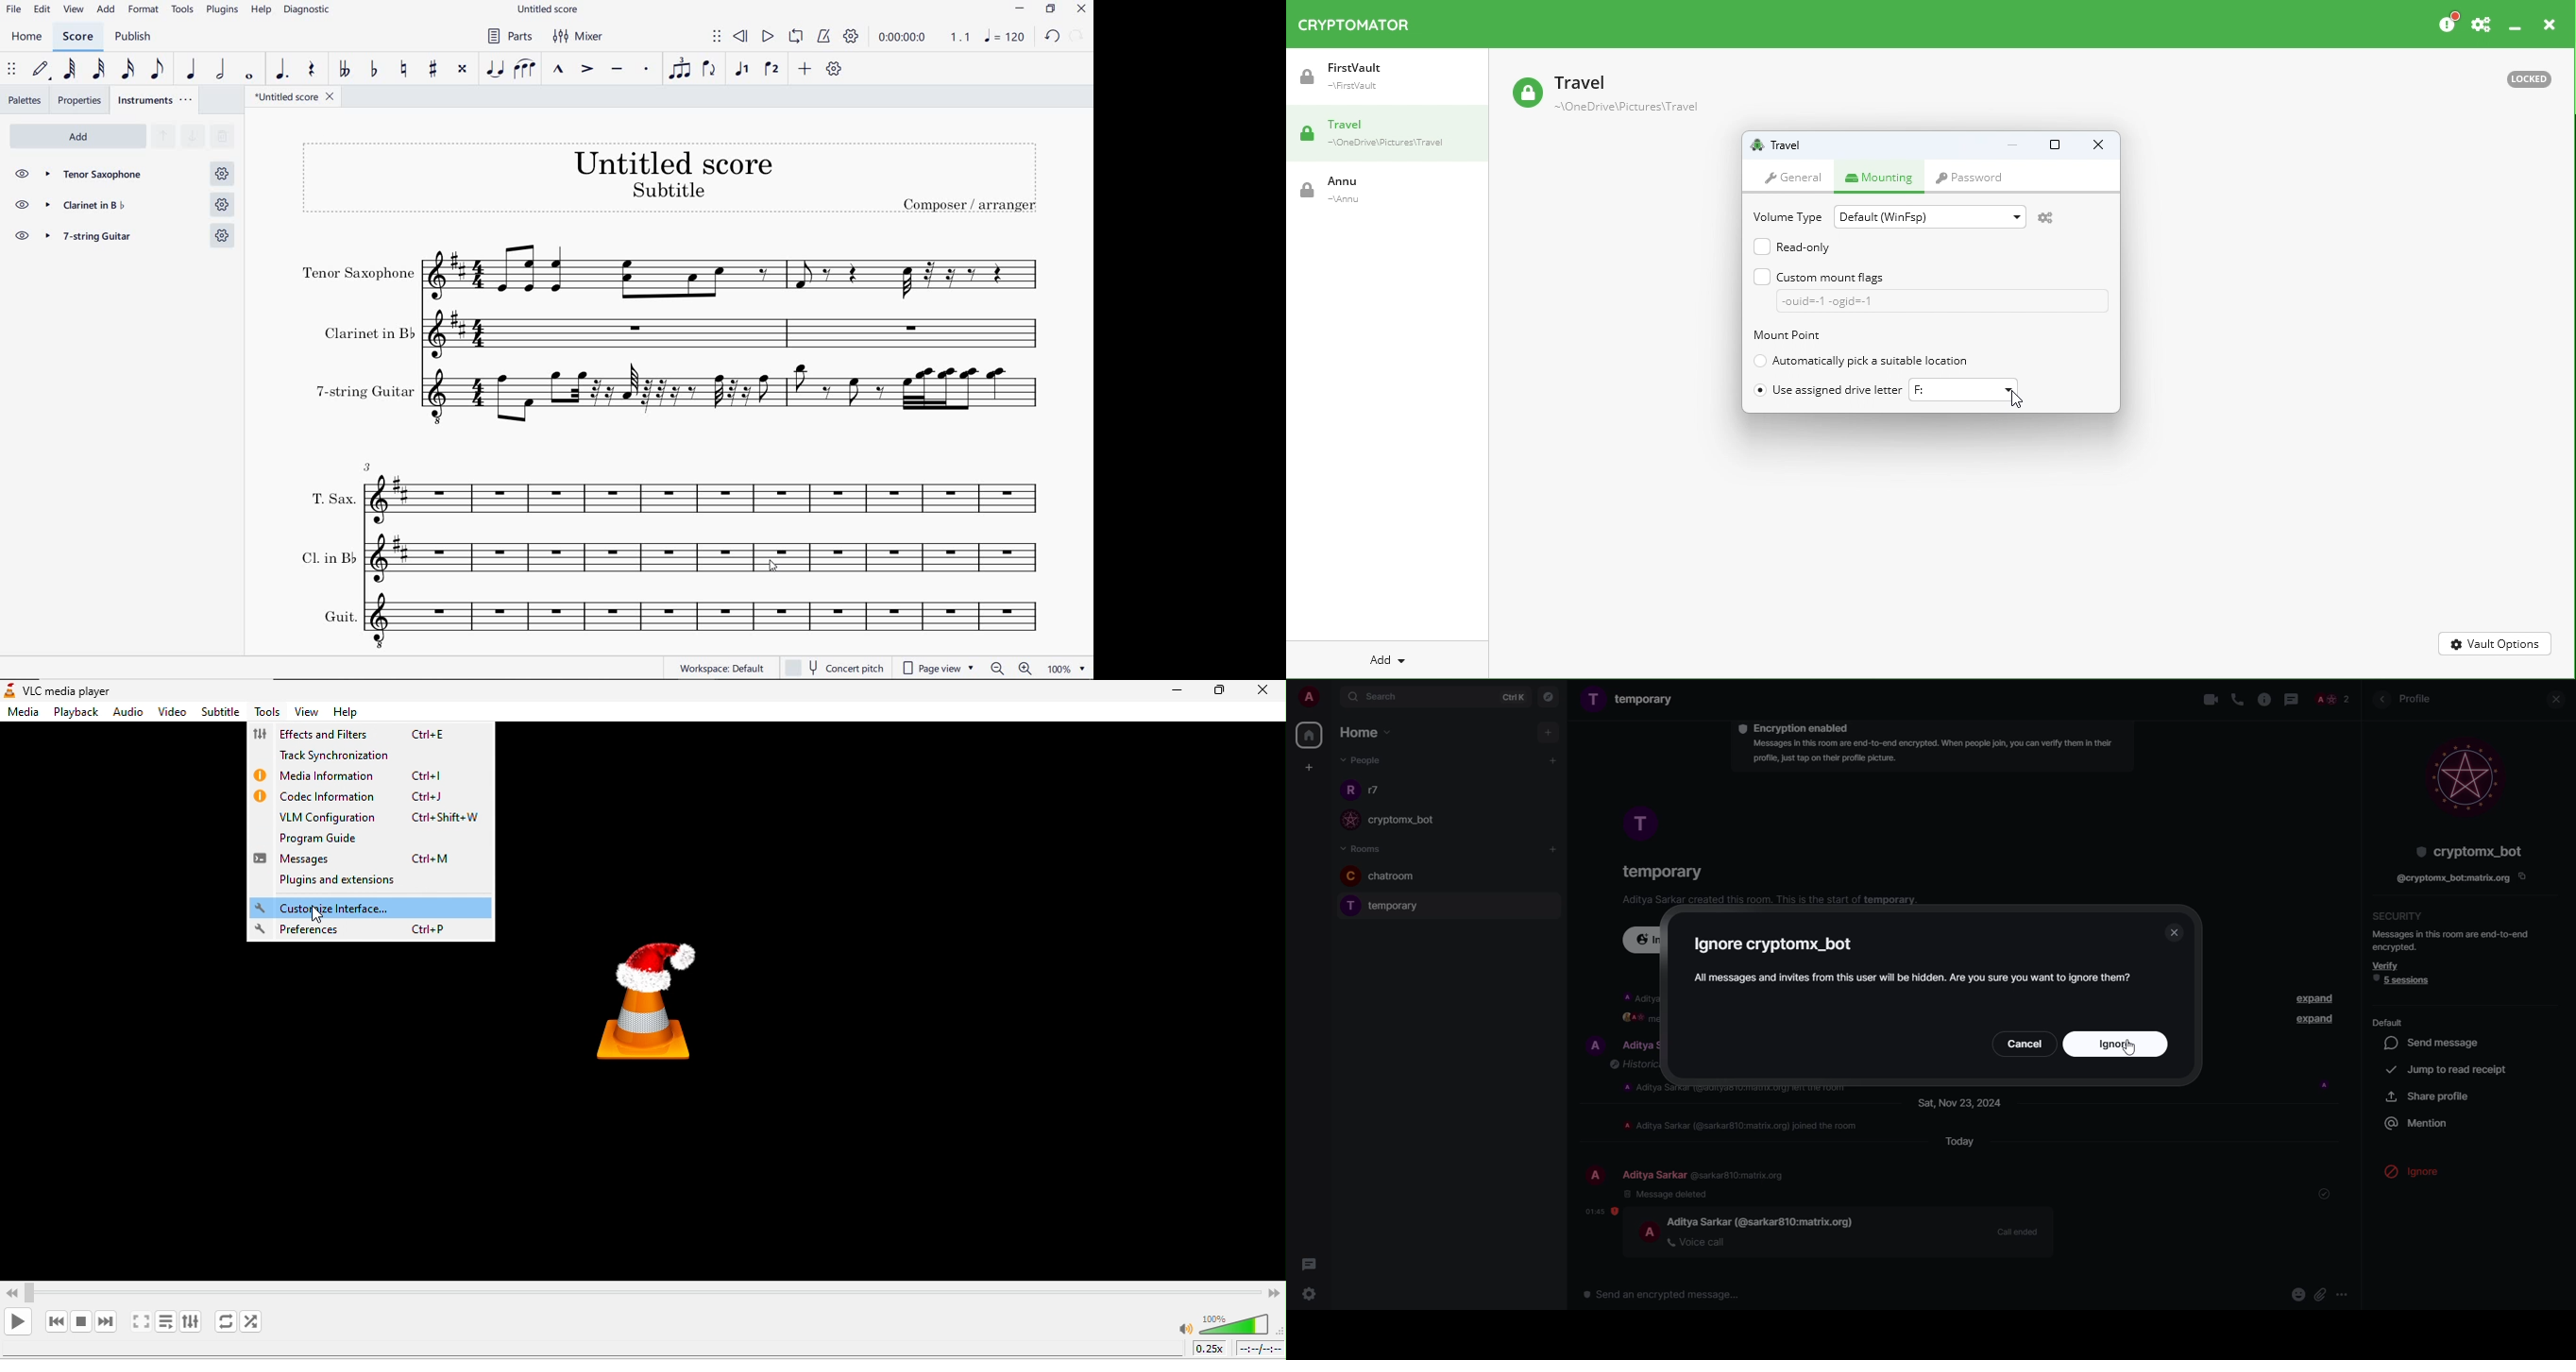 The height and width of the screenshot is (1372, 2576). Describe the element at coordinates (2024, 1043) in the screenshot. I see `cancel` at that location.